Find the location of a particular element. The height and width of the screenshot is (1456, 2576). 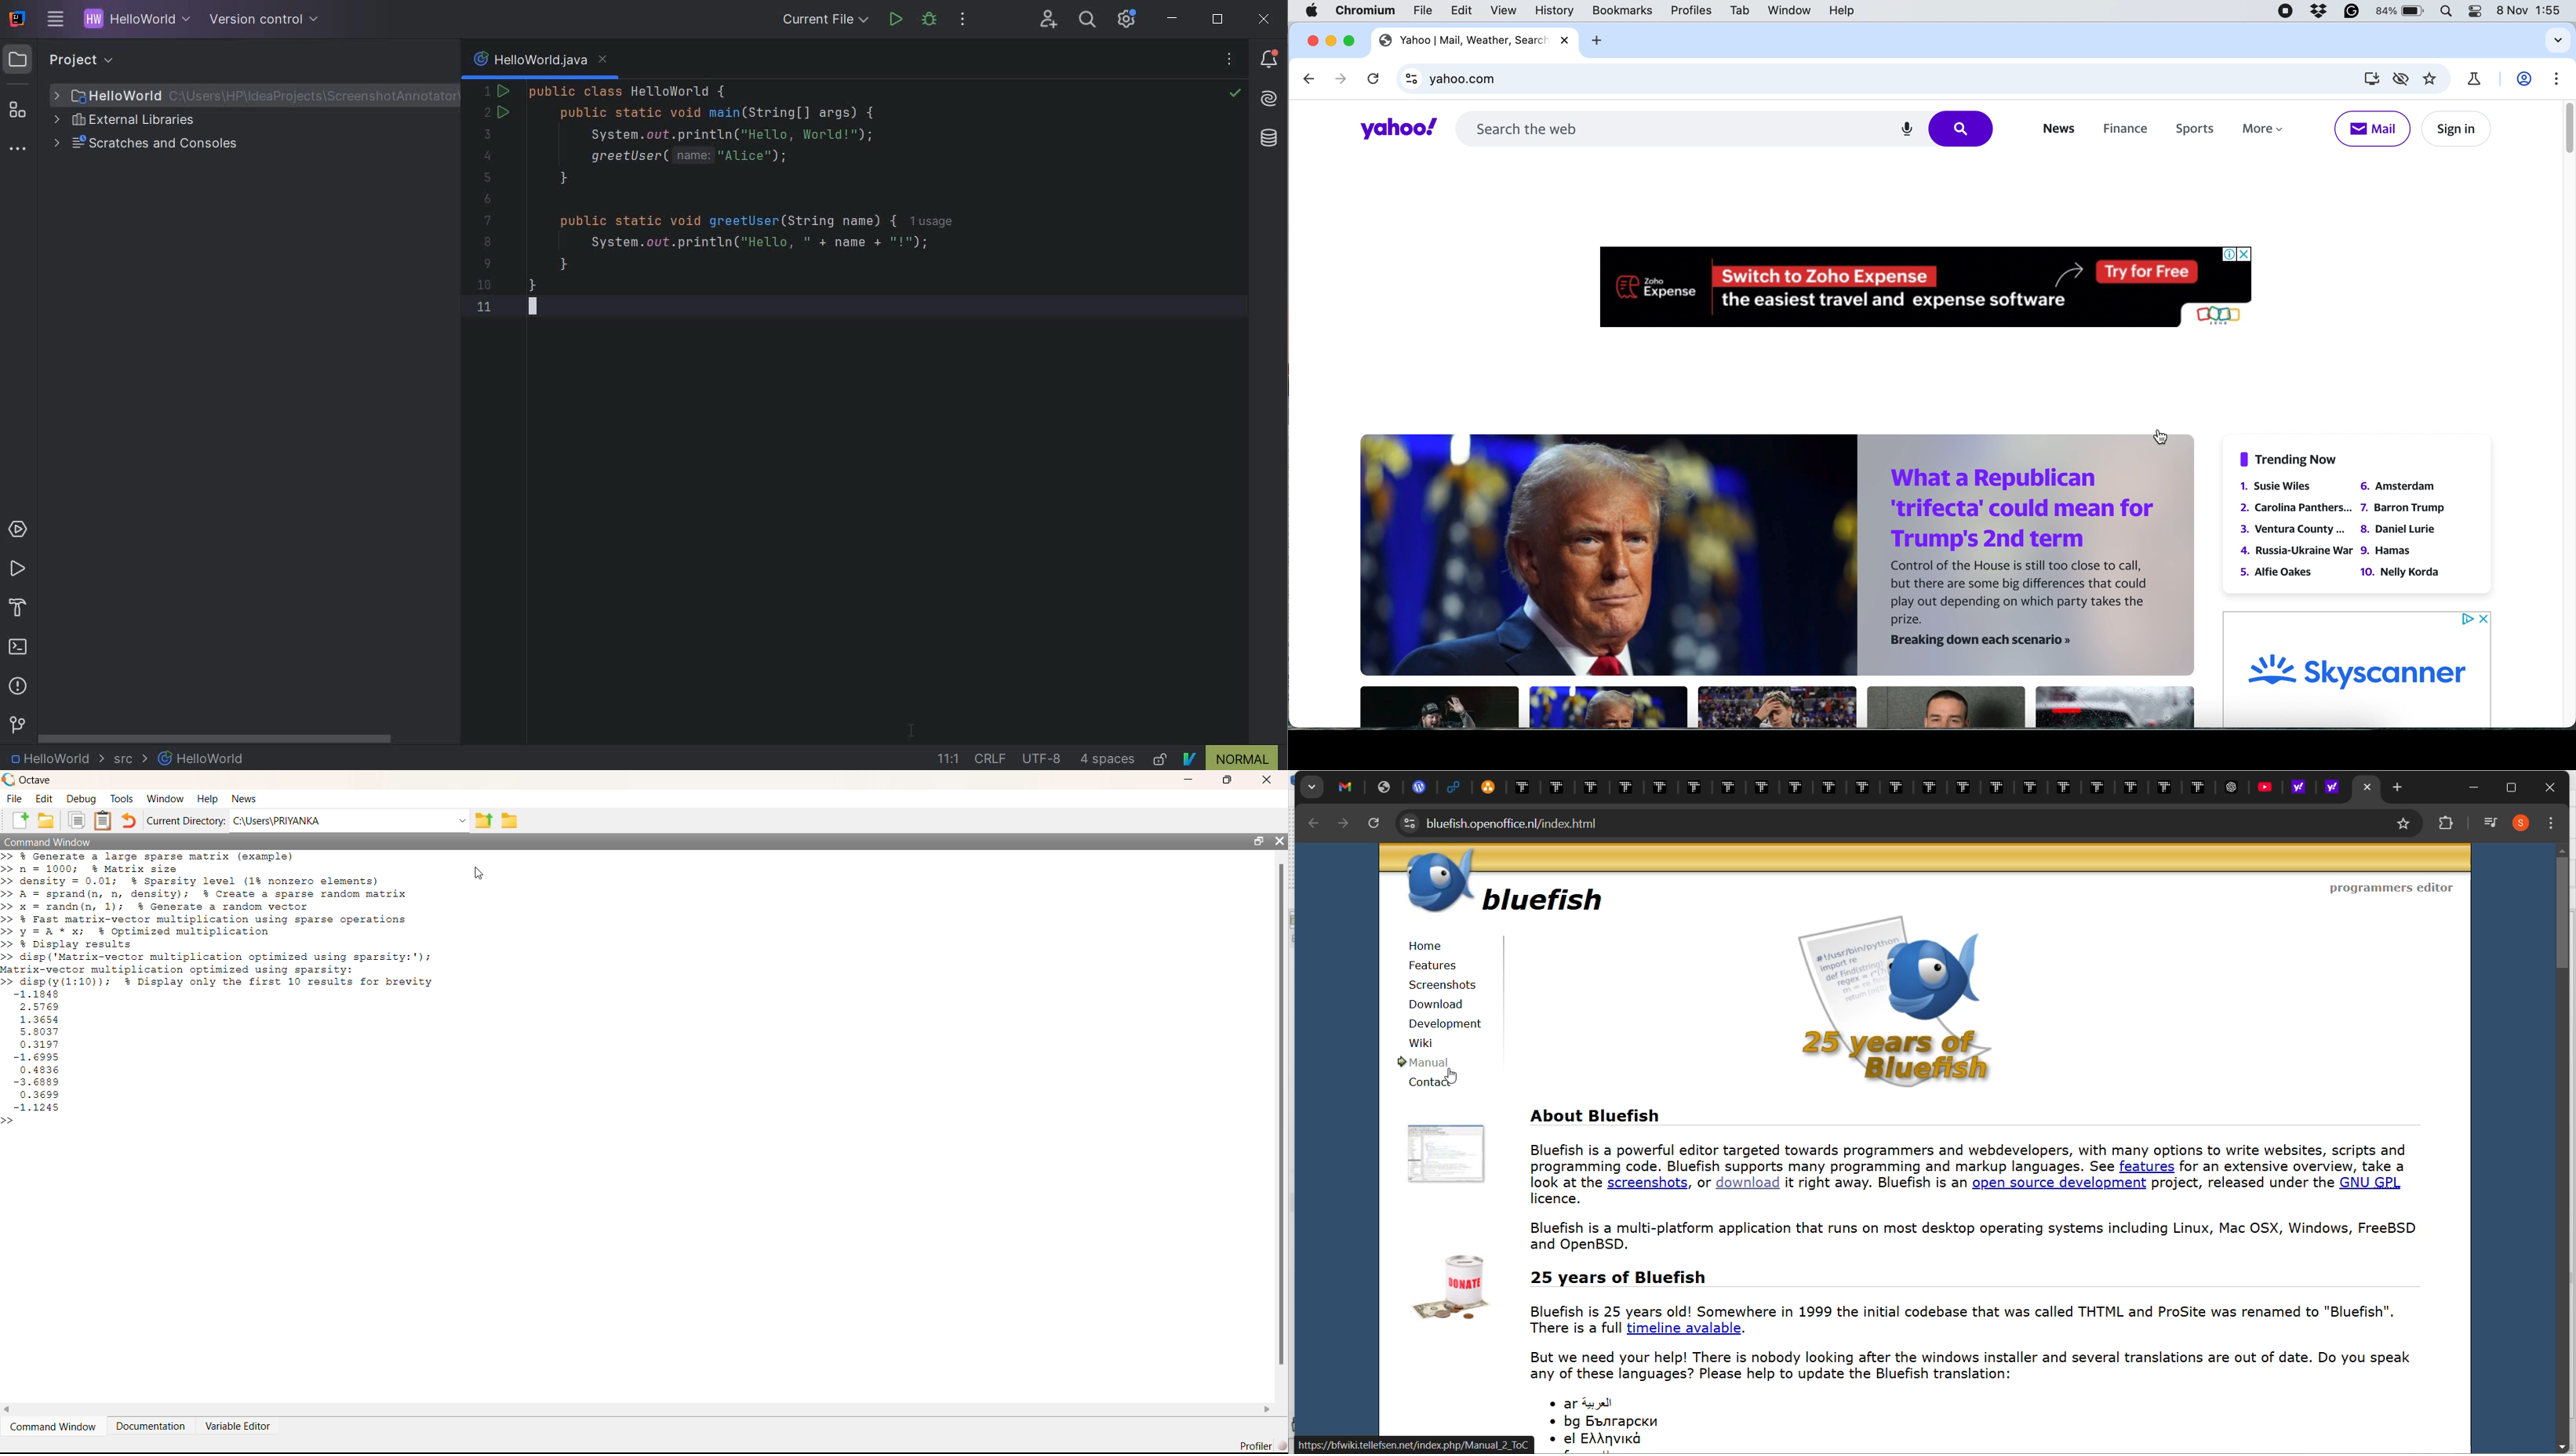

Refresh is located at coordinates (1374, 823).